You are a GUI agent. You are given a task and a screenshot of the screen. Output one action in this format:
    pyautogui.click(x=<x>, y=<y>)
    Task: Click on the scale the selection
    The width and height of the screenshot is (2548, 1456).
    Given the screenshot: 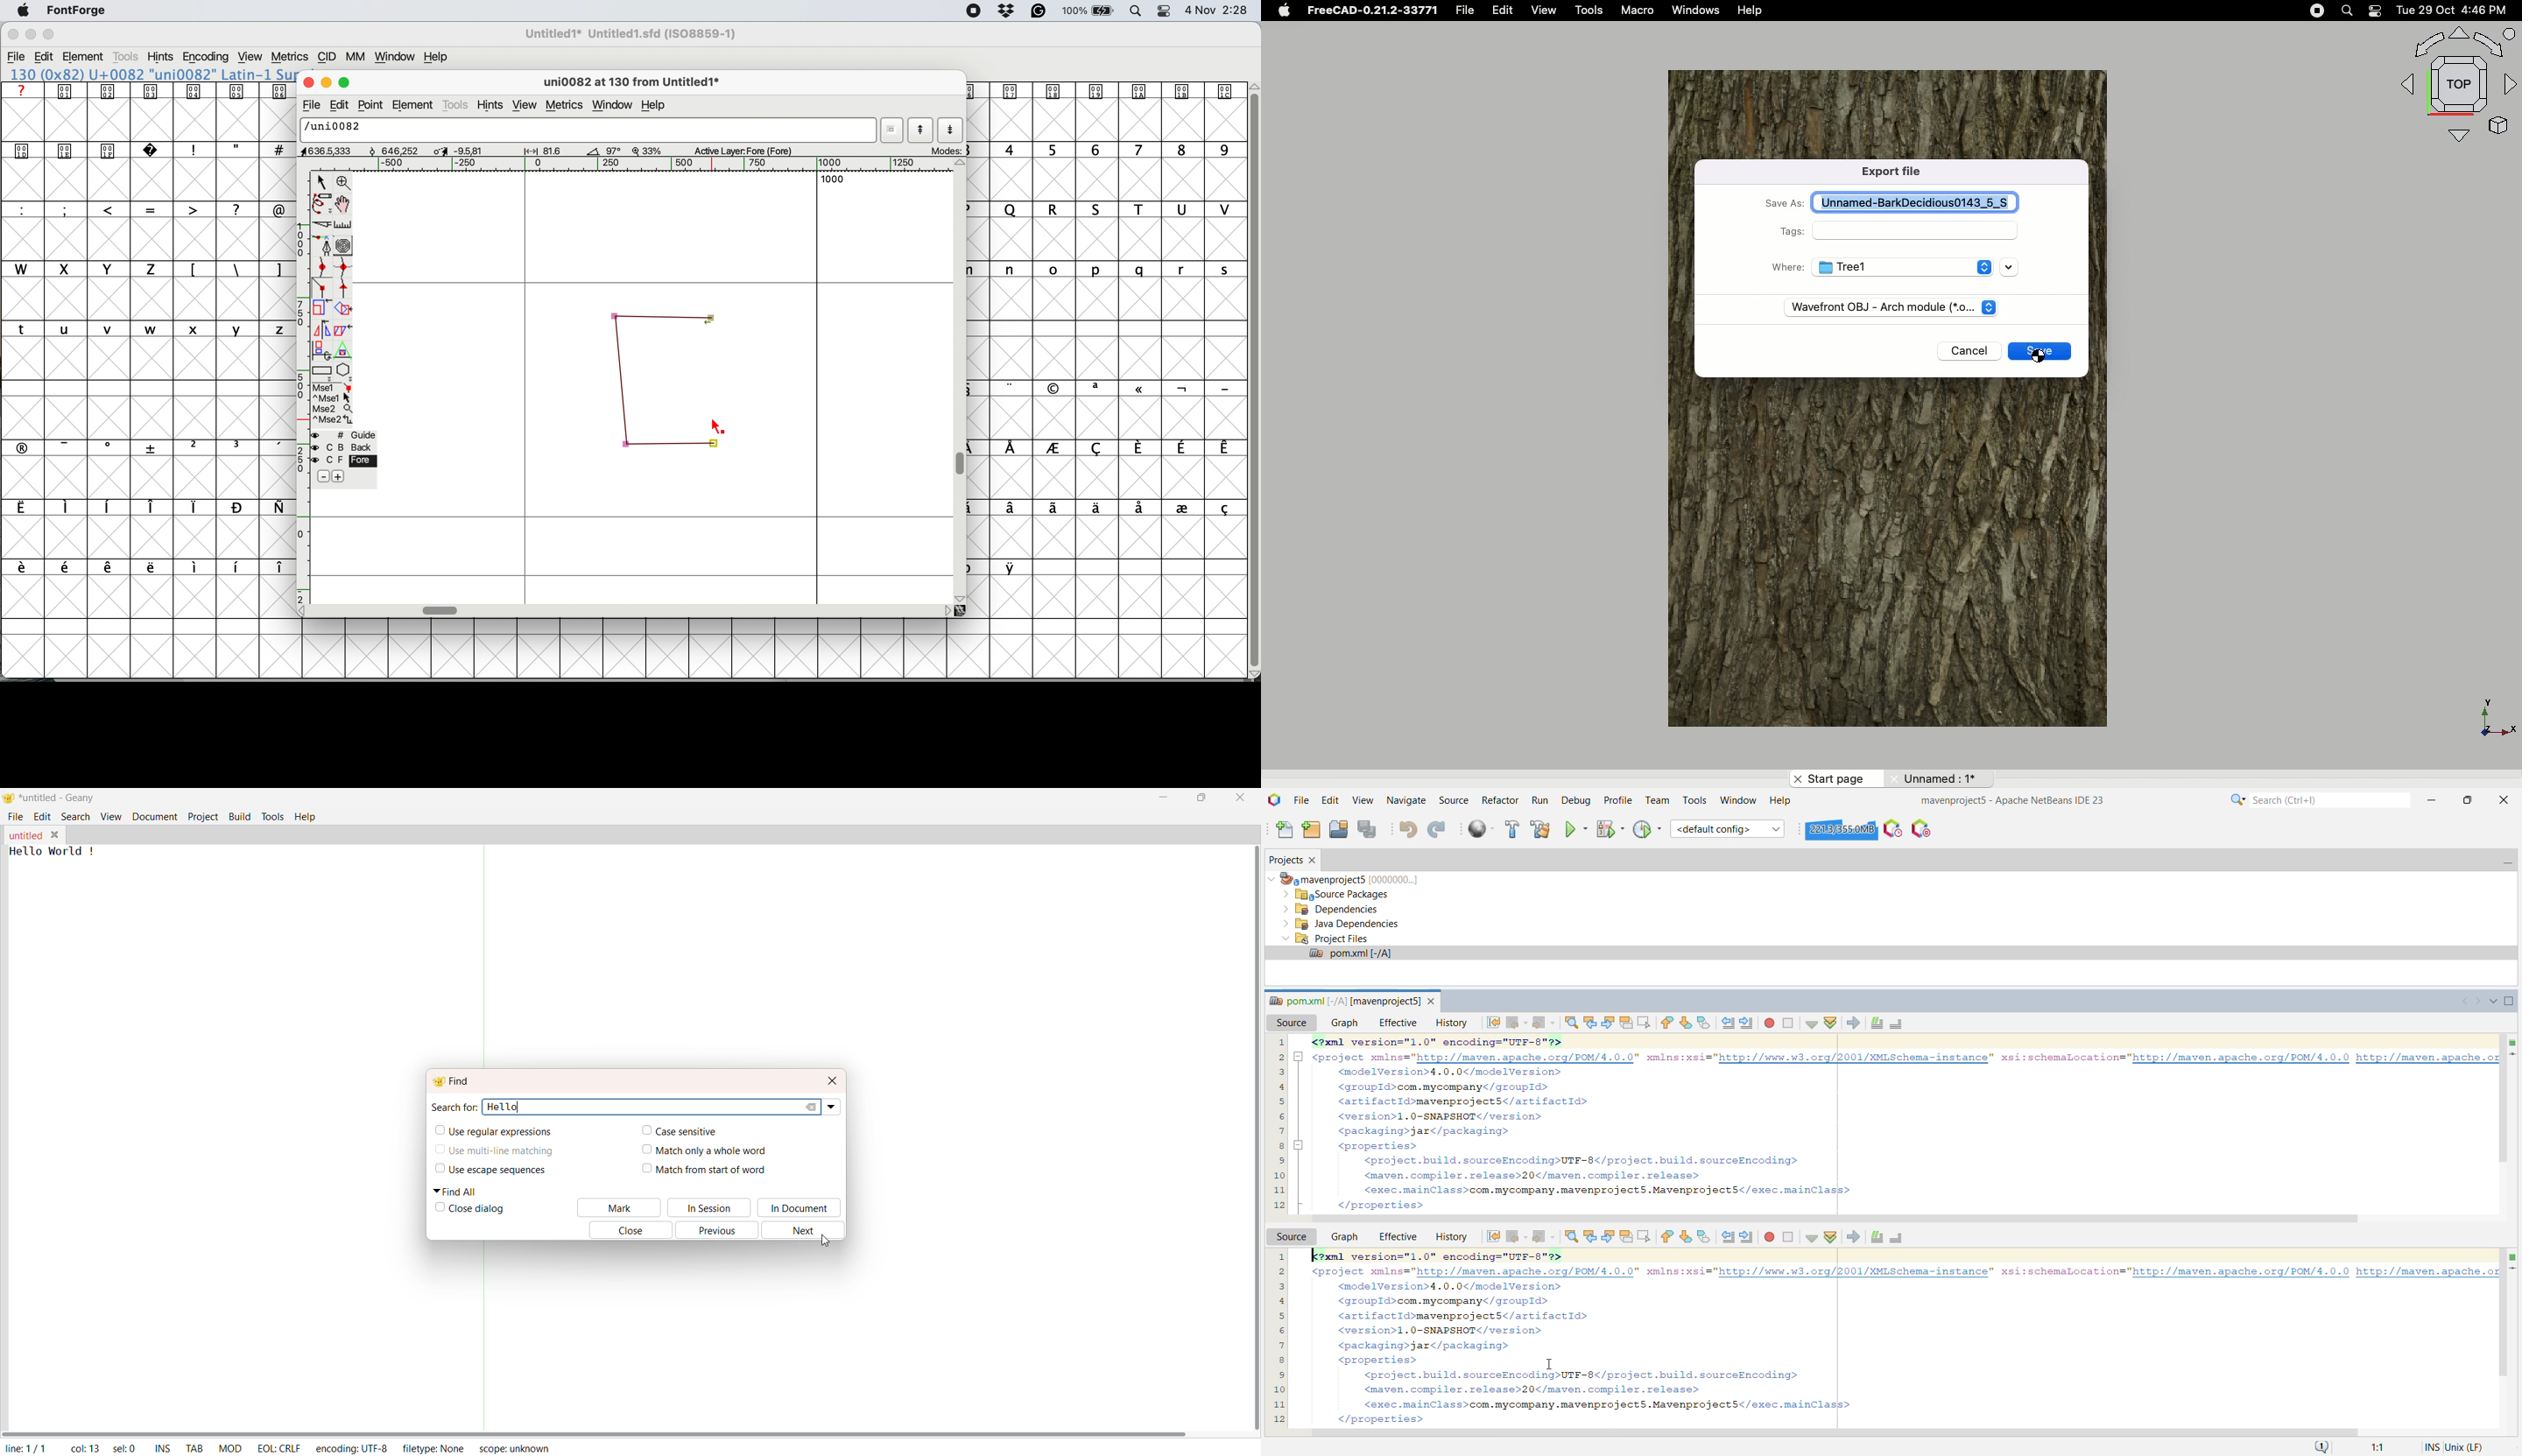 What is the action you would take?
    pyautogui.click(x=322, y=310)
    